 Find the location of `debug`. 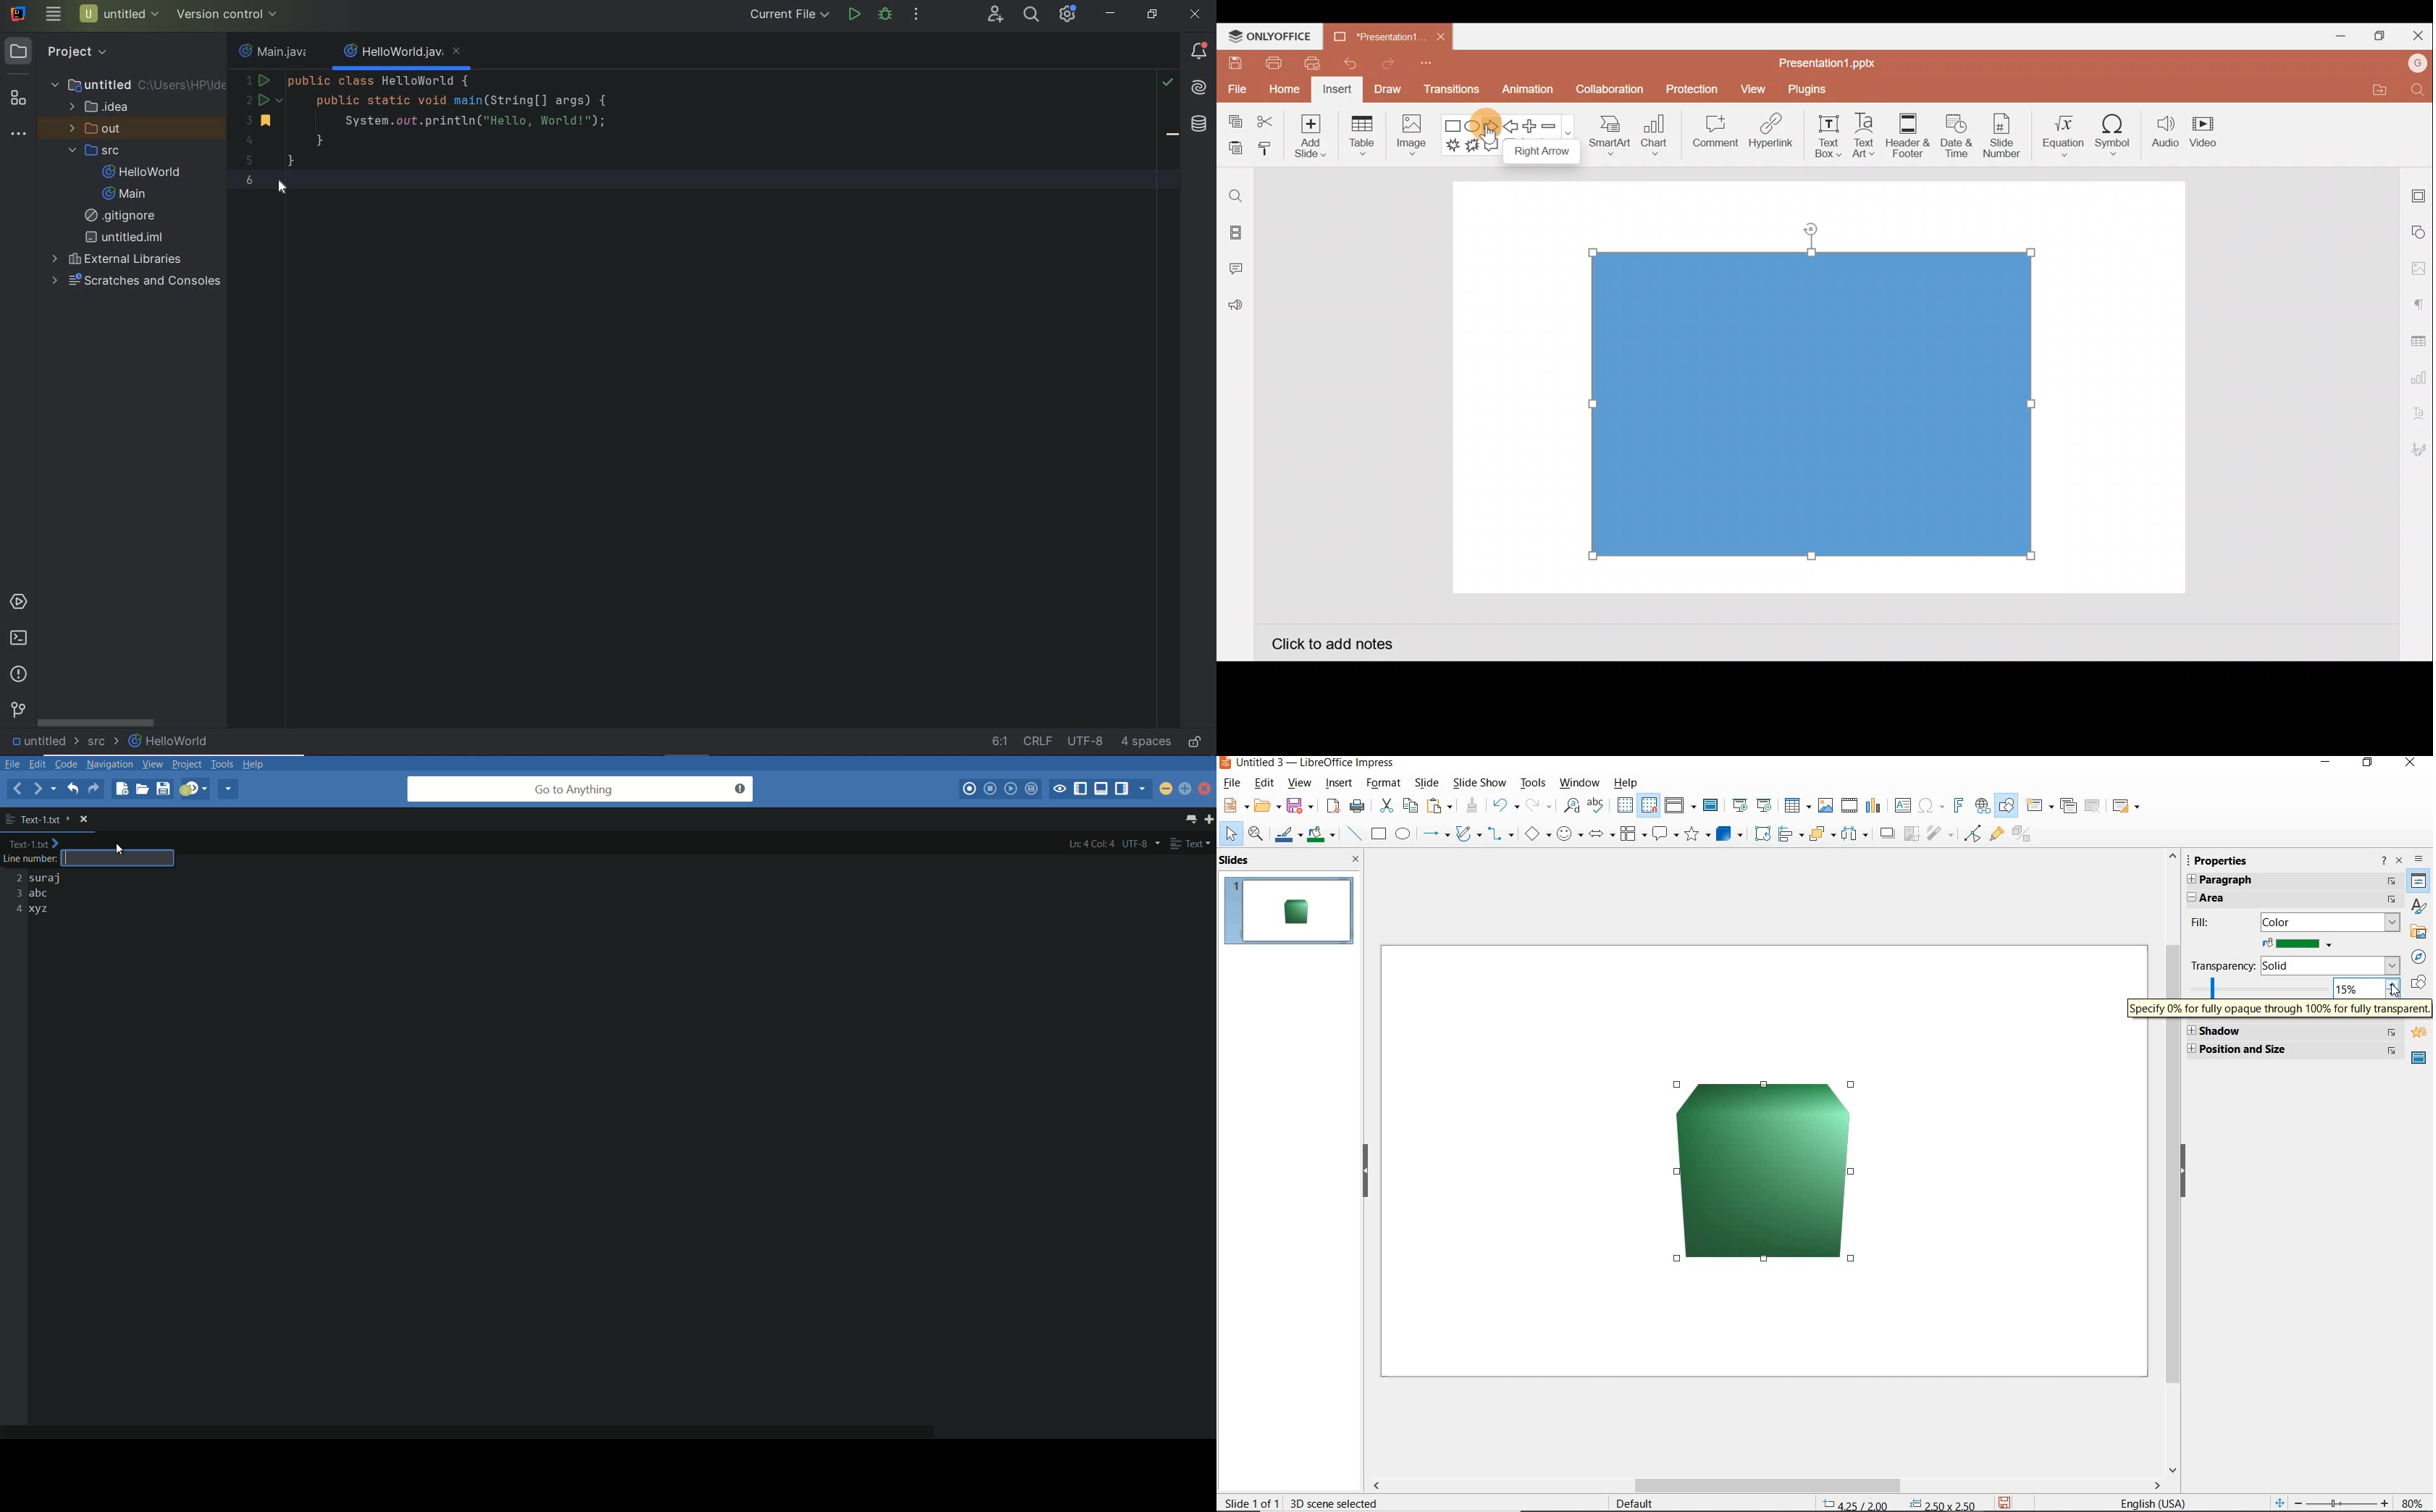

debug is located at coordinates (885, 14).